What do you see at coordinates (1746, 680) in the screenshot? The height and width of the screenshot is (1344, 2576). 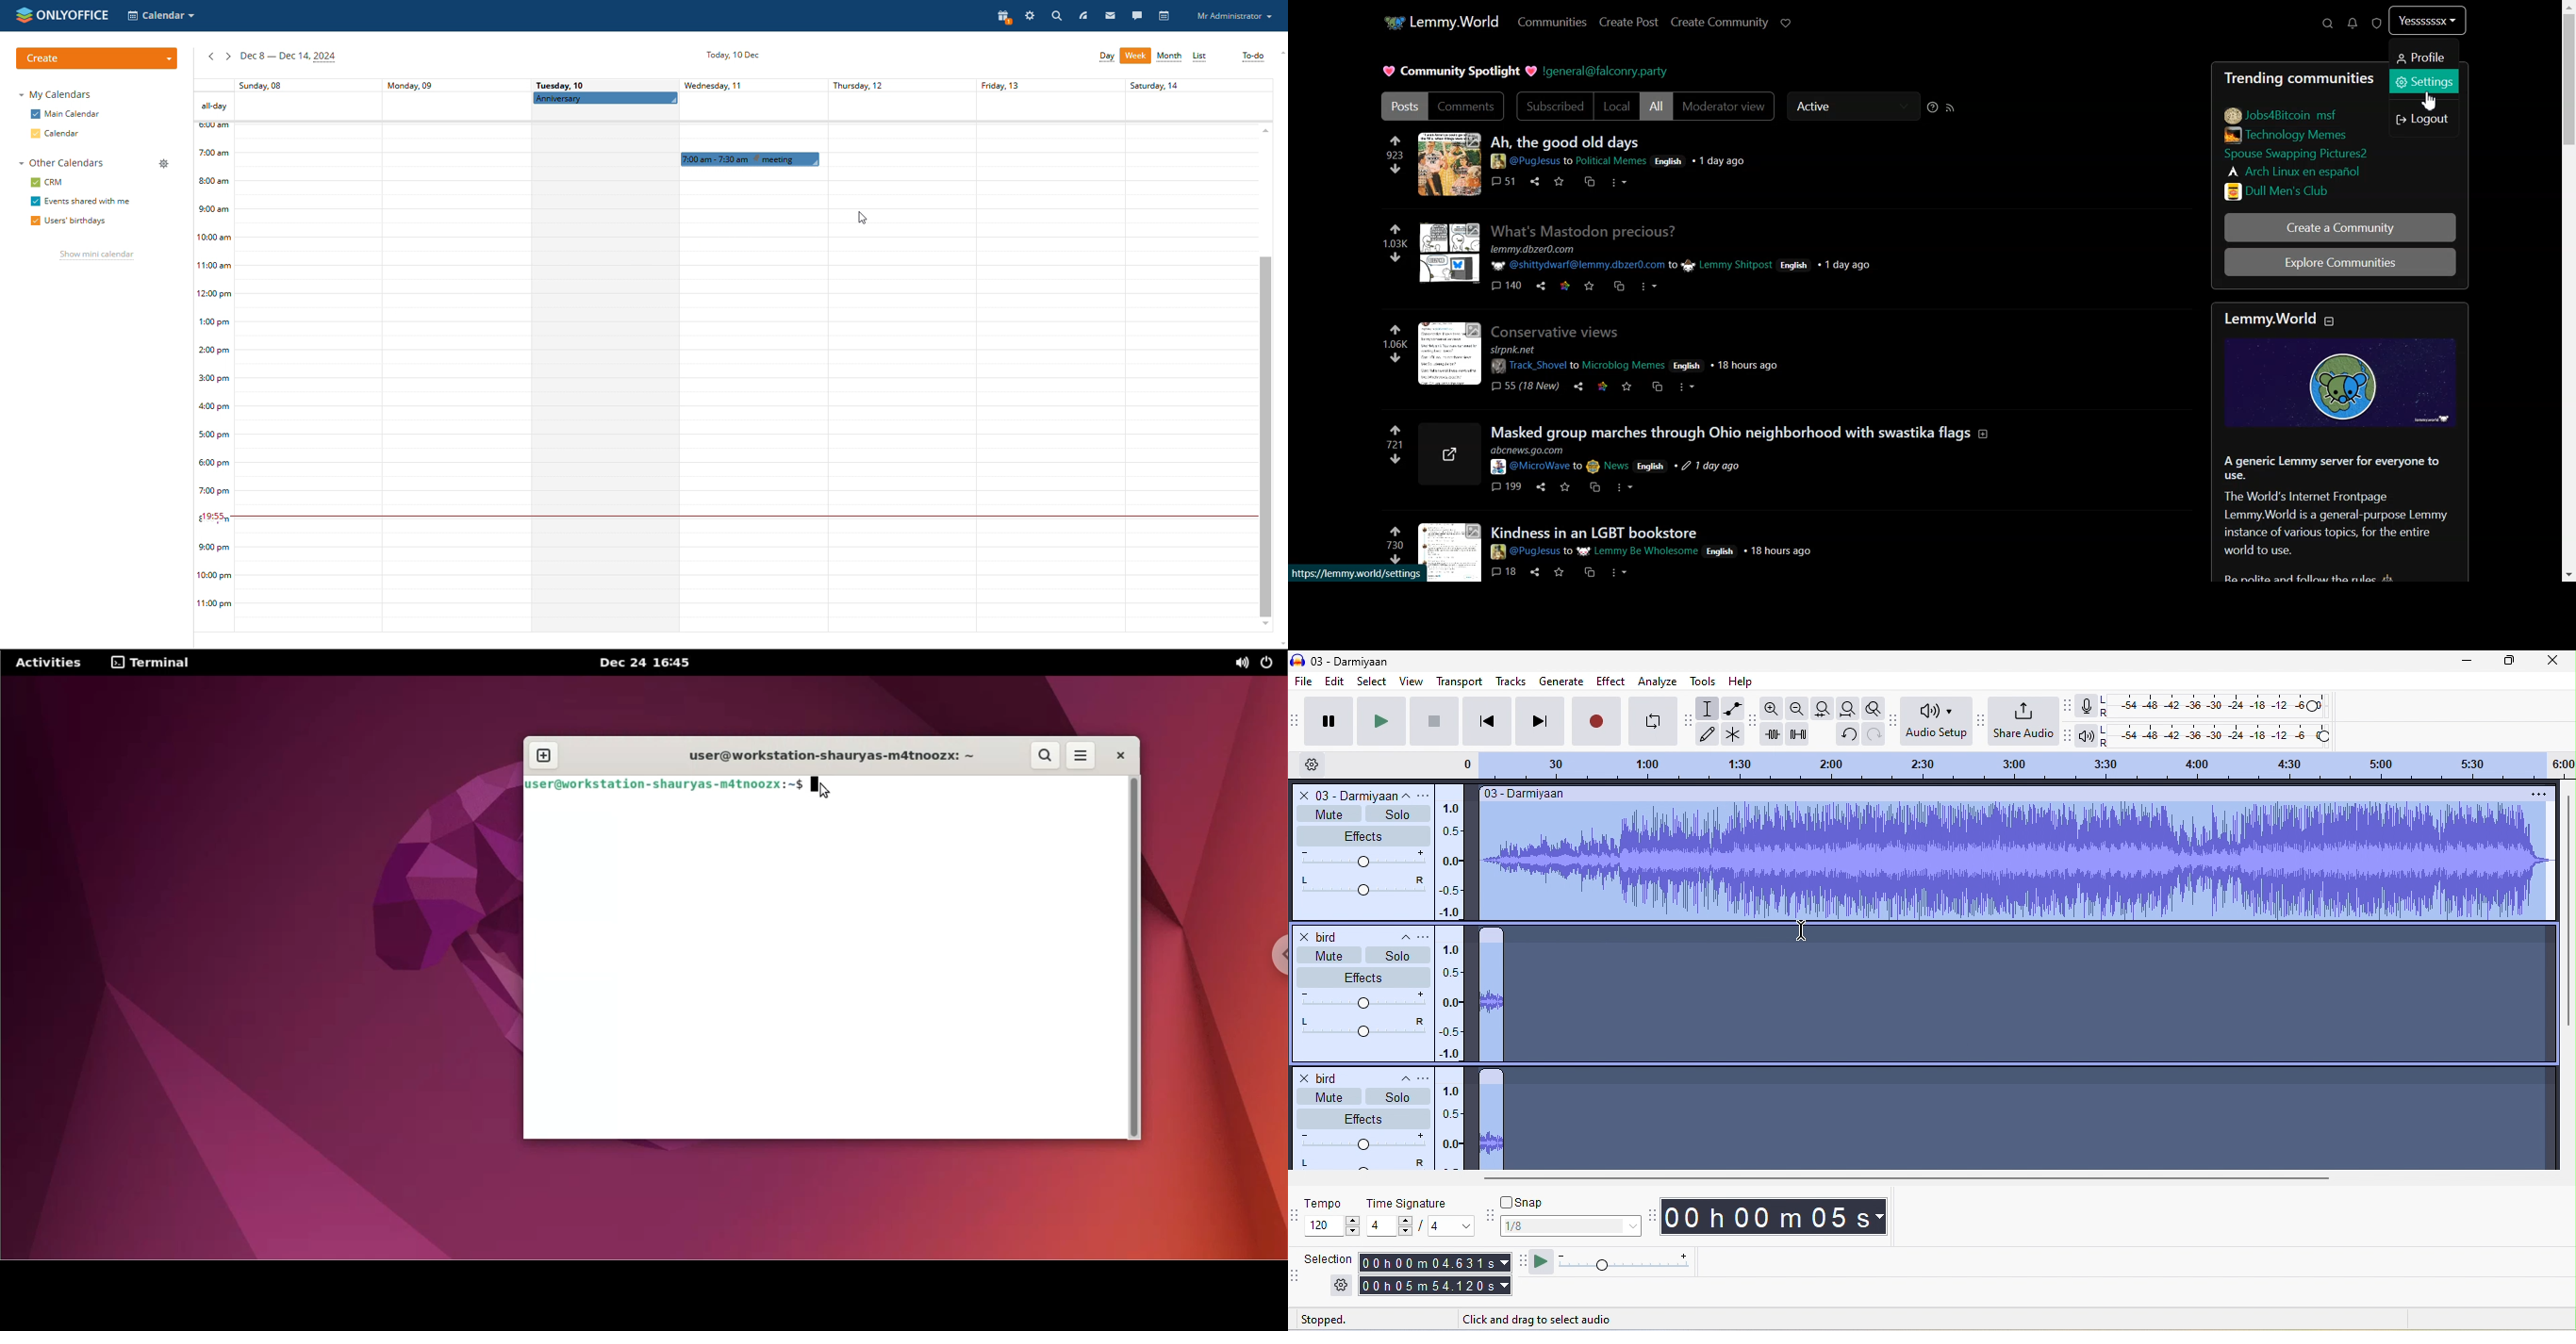 I see `help` at bounding box center [1746, 680].